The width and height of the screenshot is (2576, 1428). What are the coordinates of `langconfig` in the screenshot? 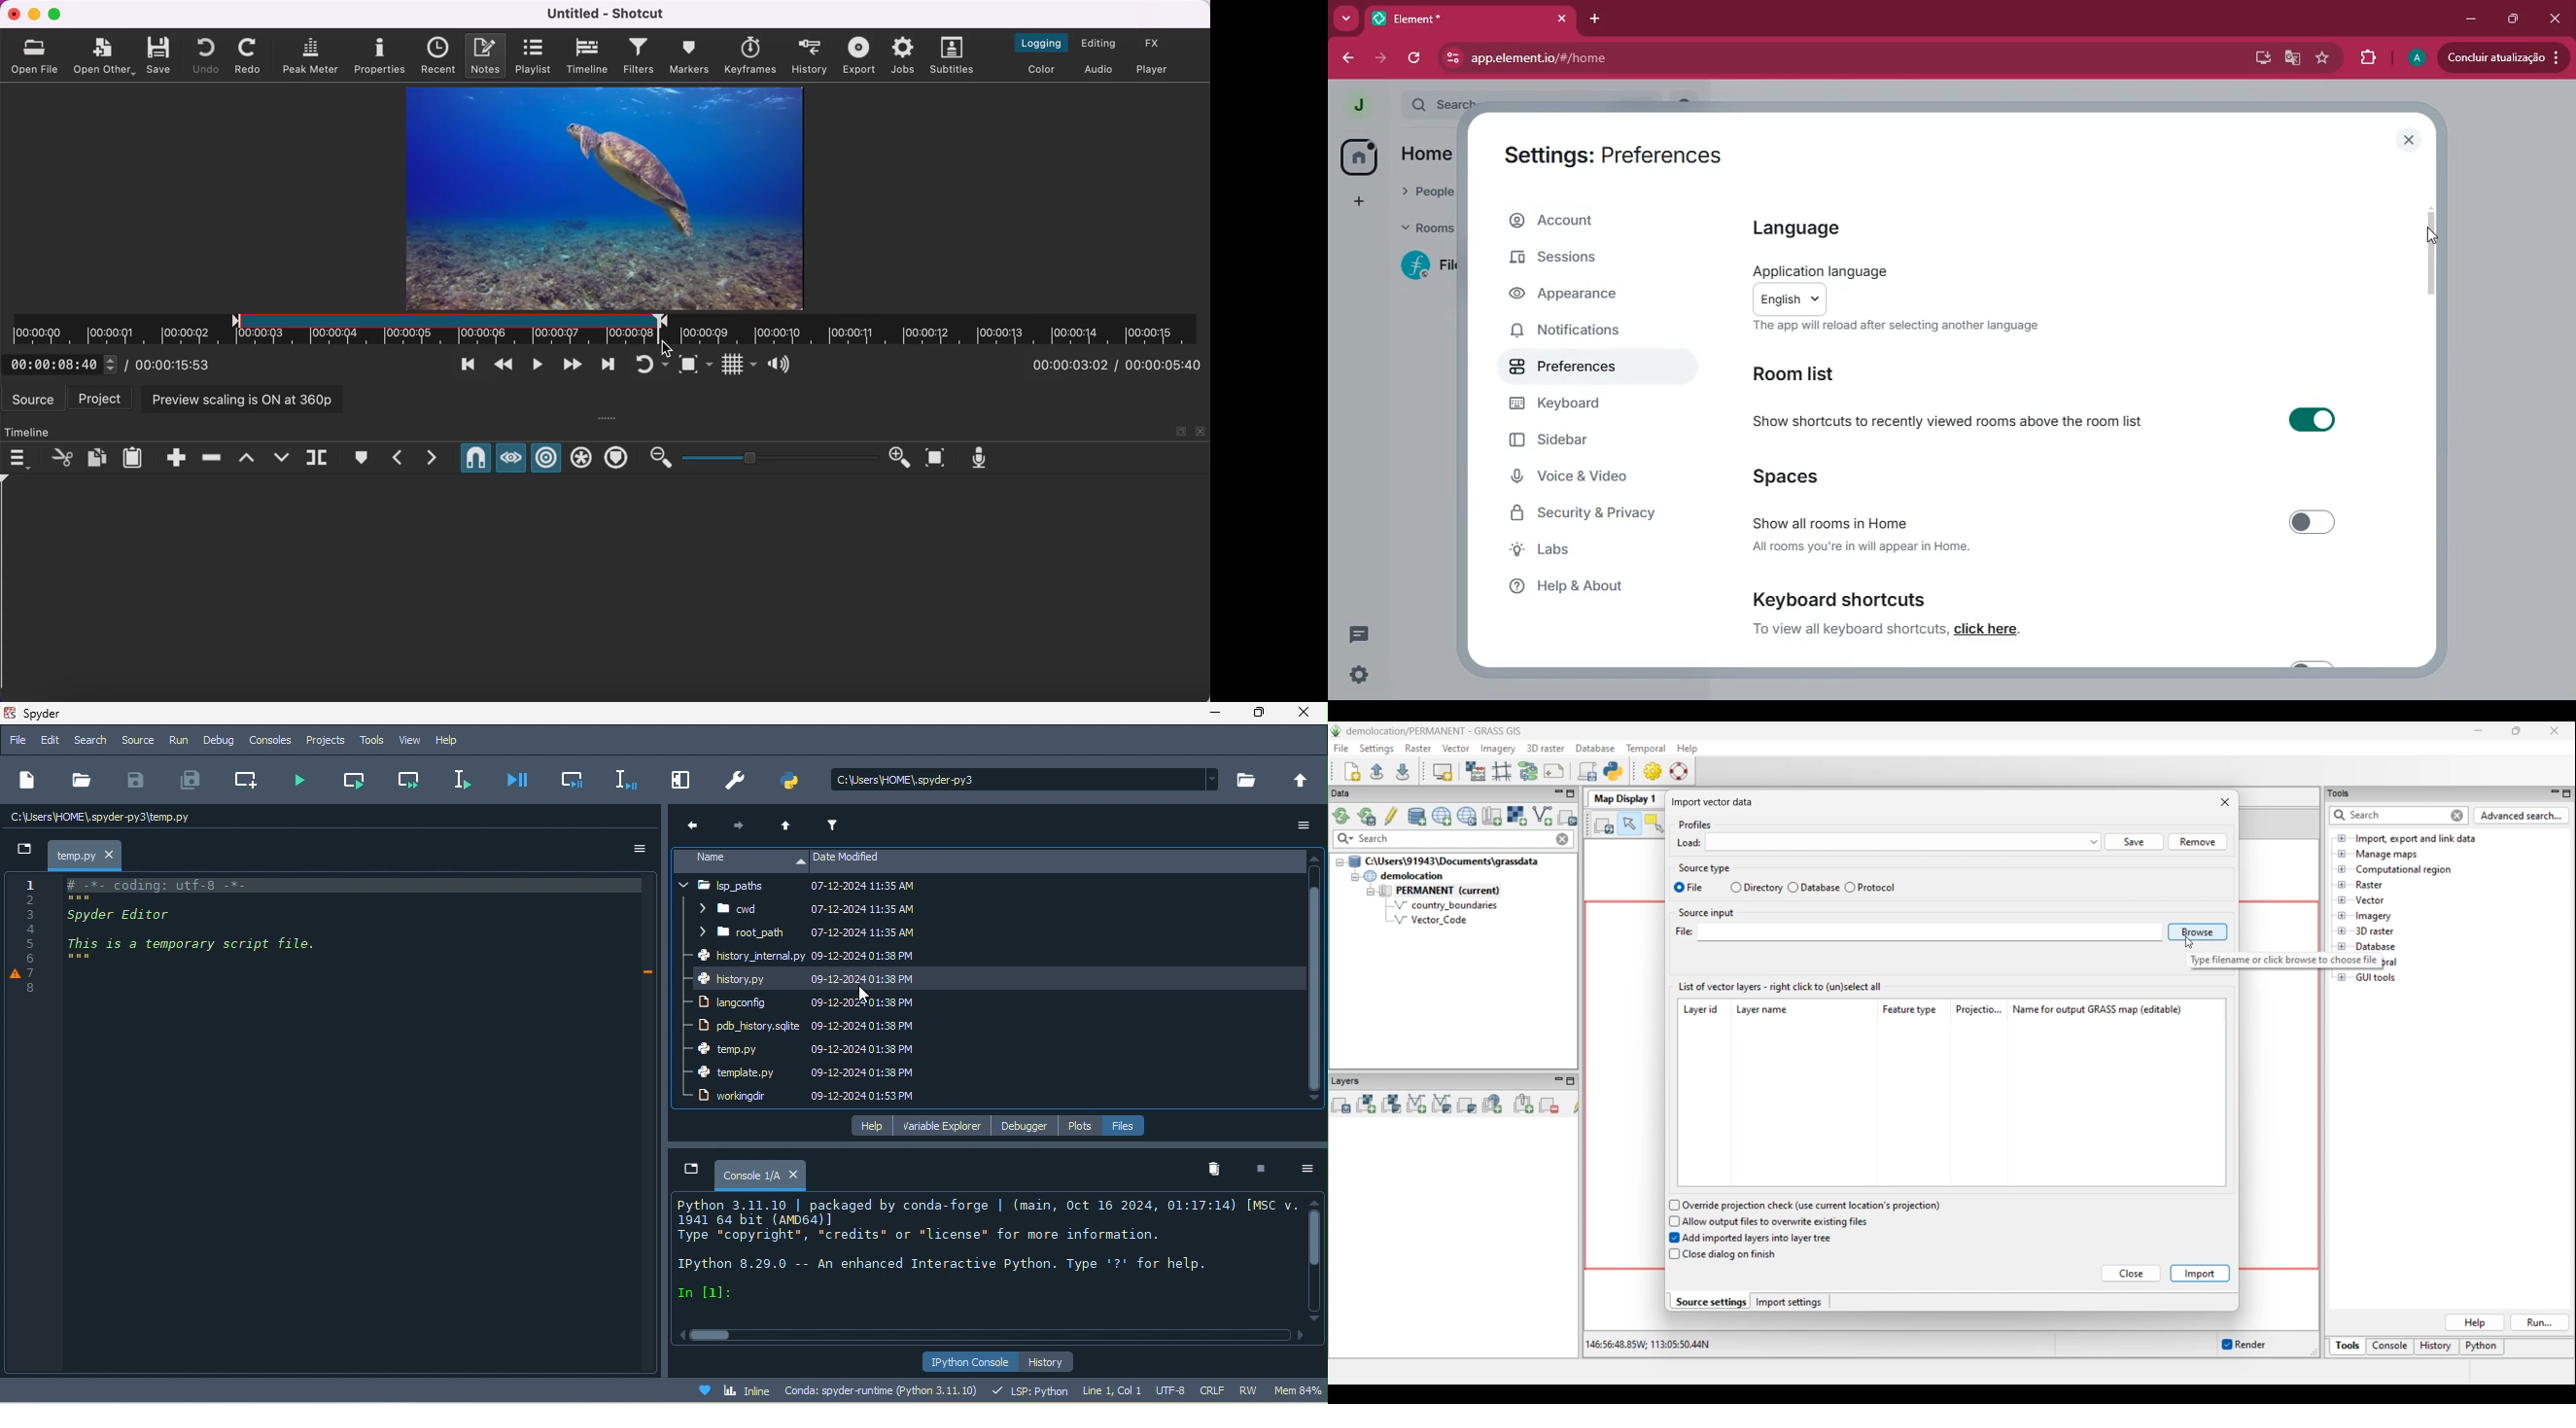 It's located at (744, 1004).